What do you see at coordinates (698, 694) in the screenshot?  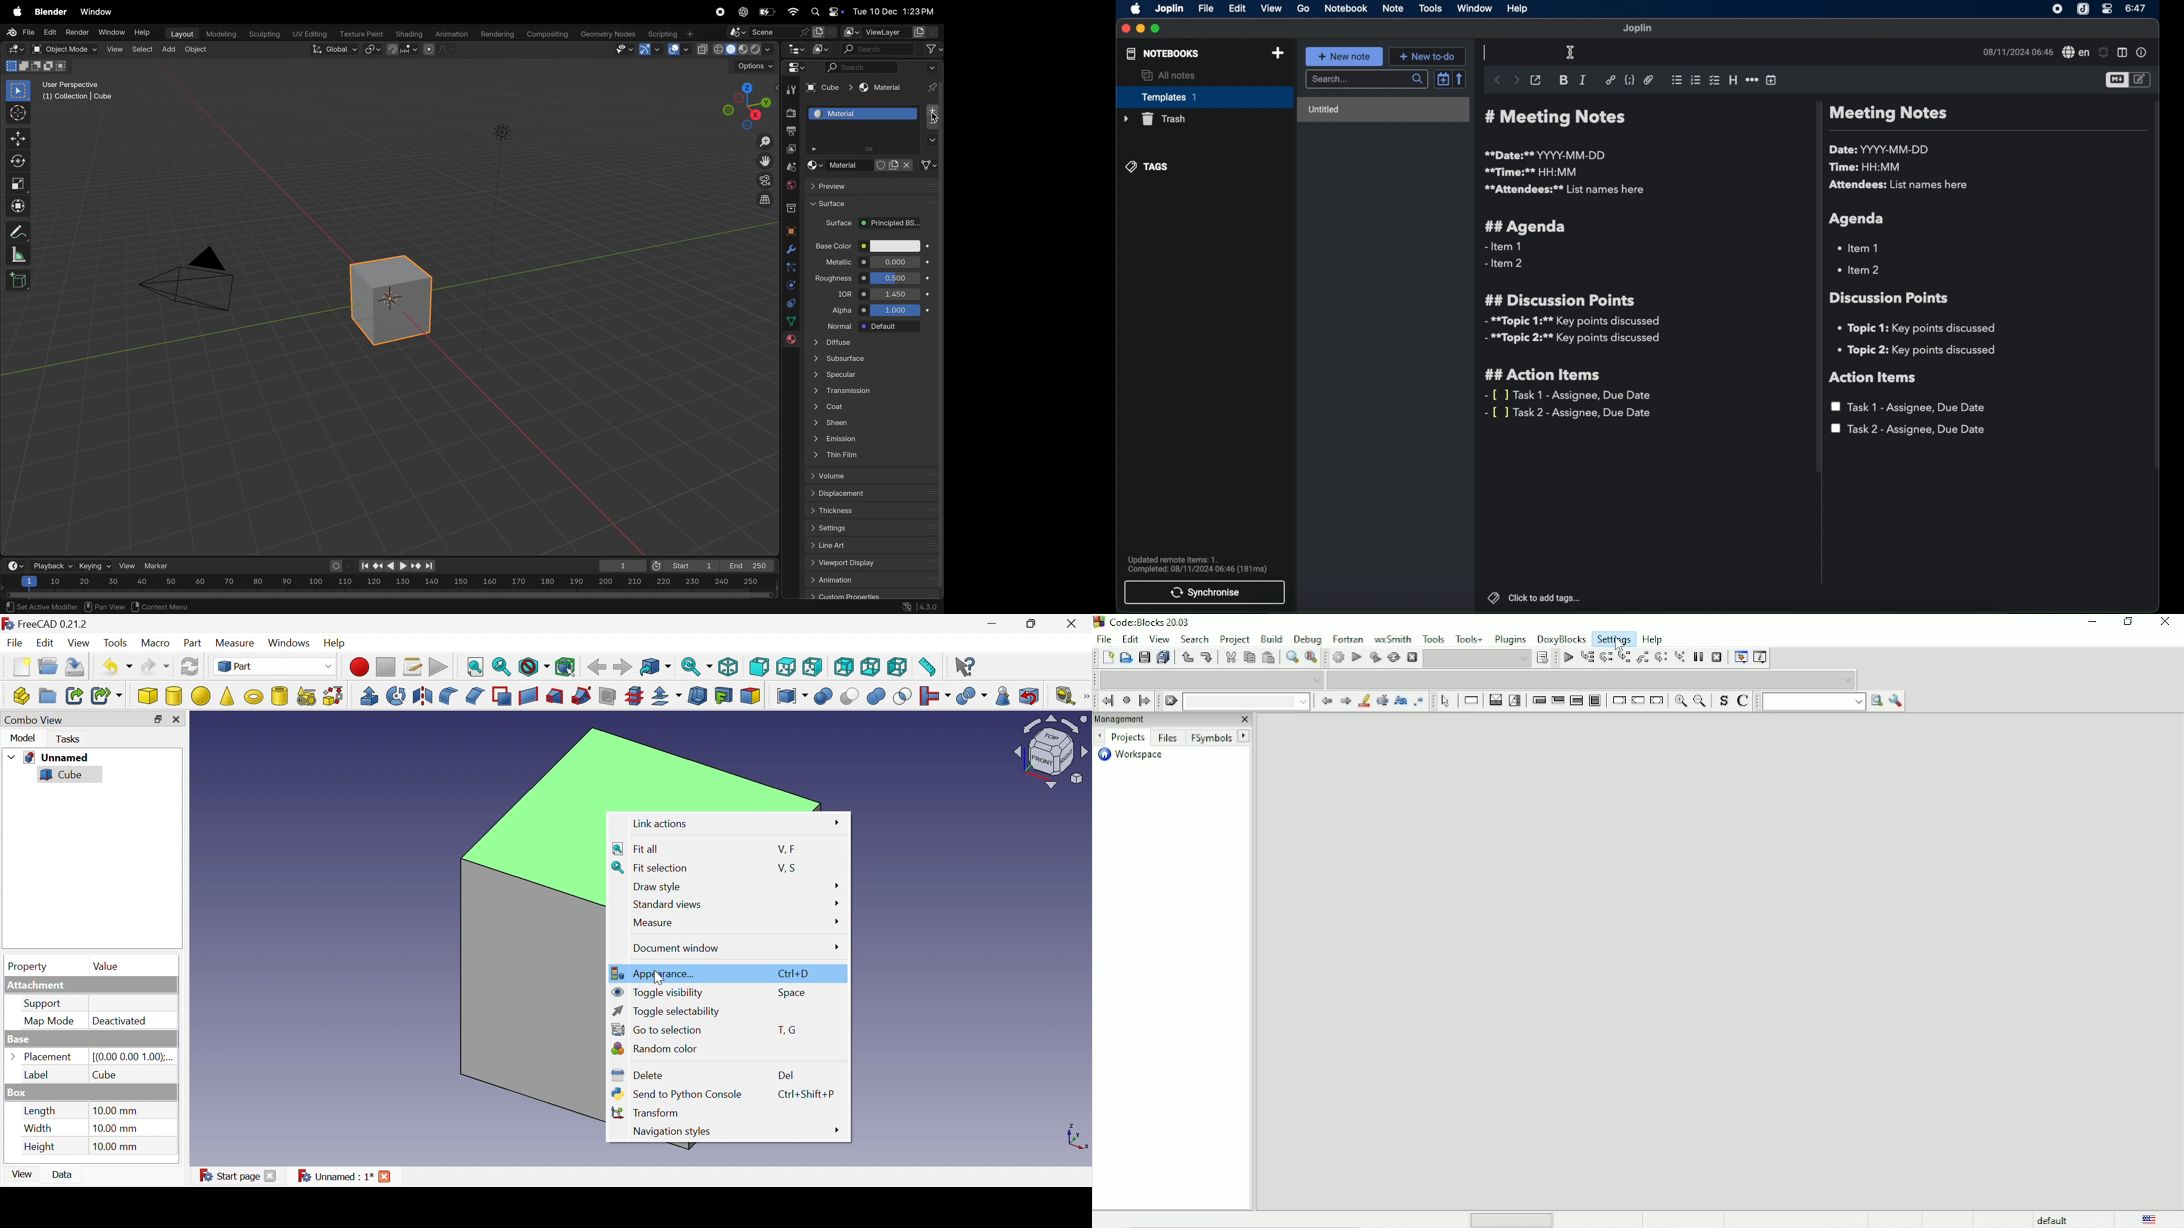 I see `Thickness` at bounding box center [698, 694].